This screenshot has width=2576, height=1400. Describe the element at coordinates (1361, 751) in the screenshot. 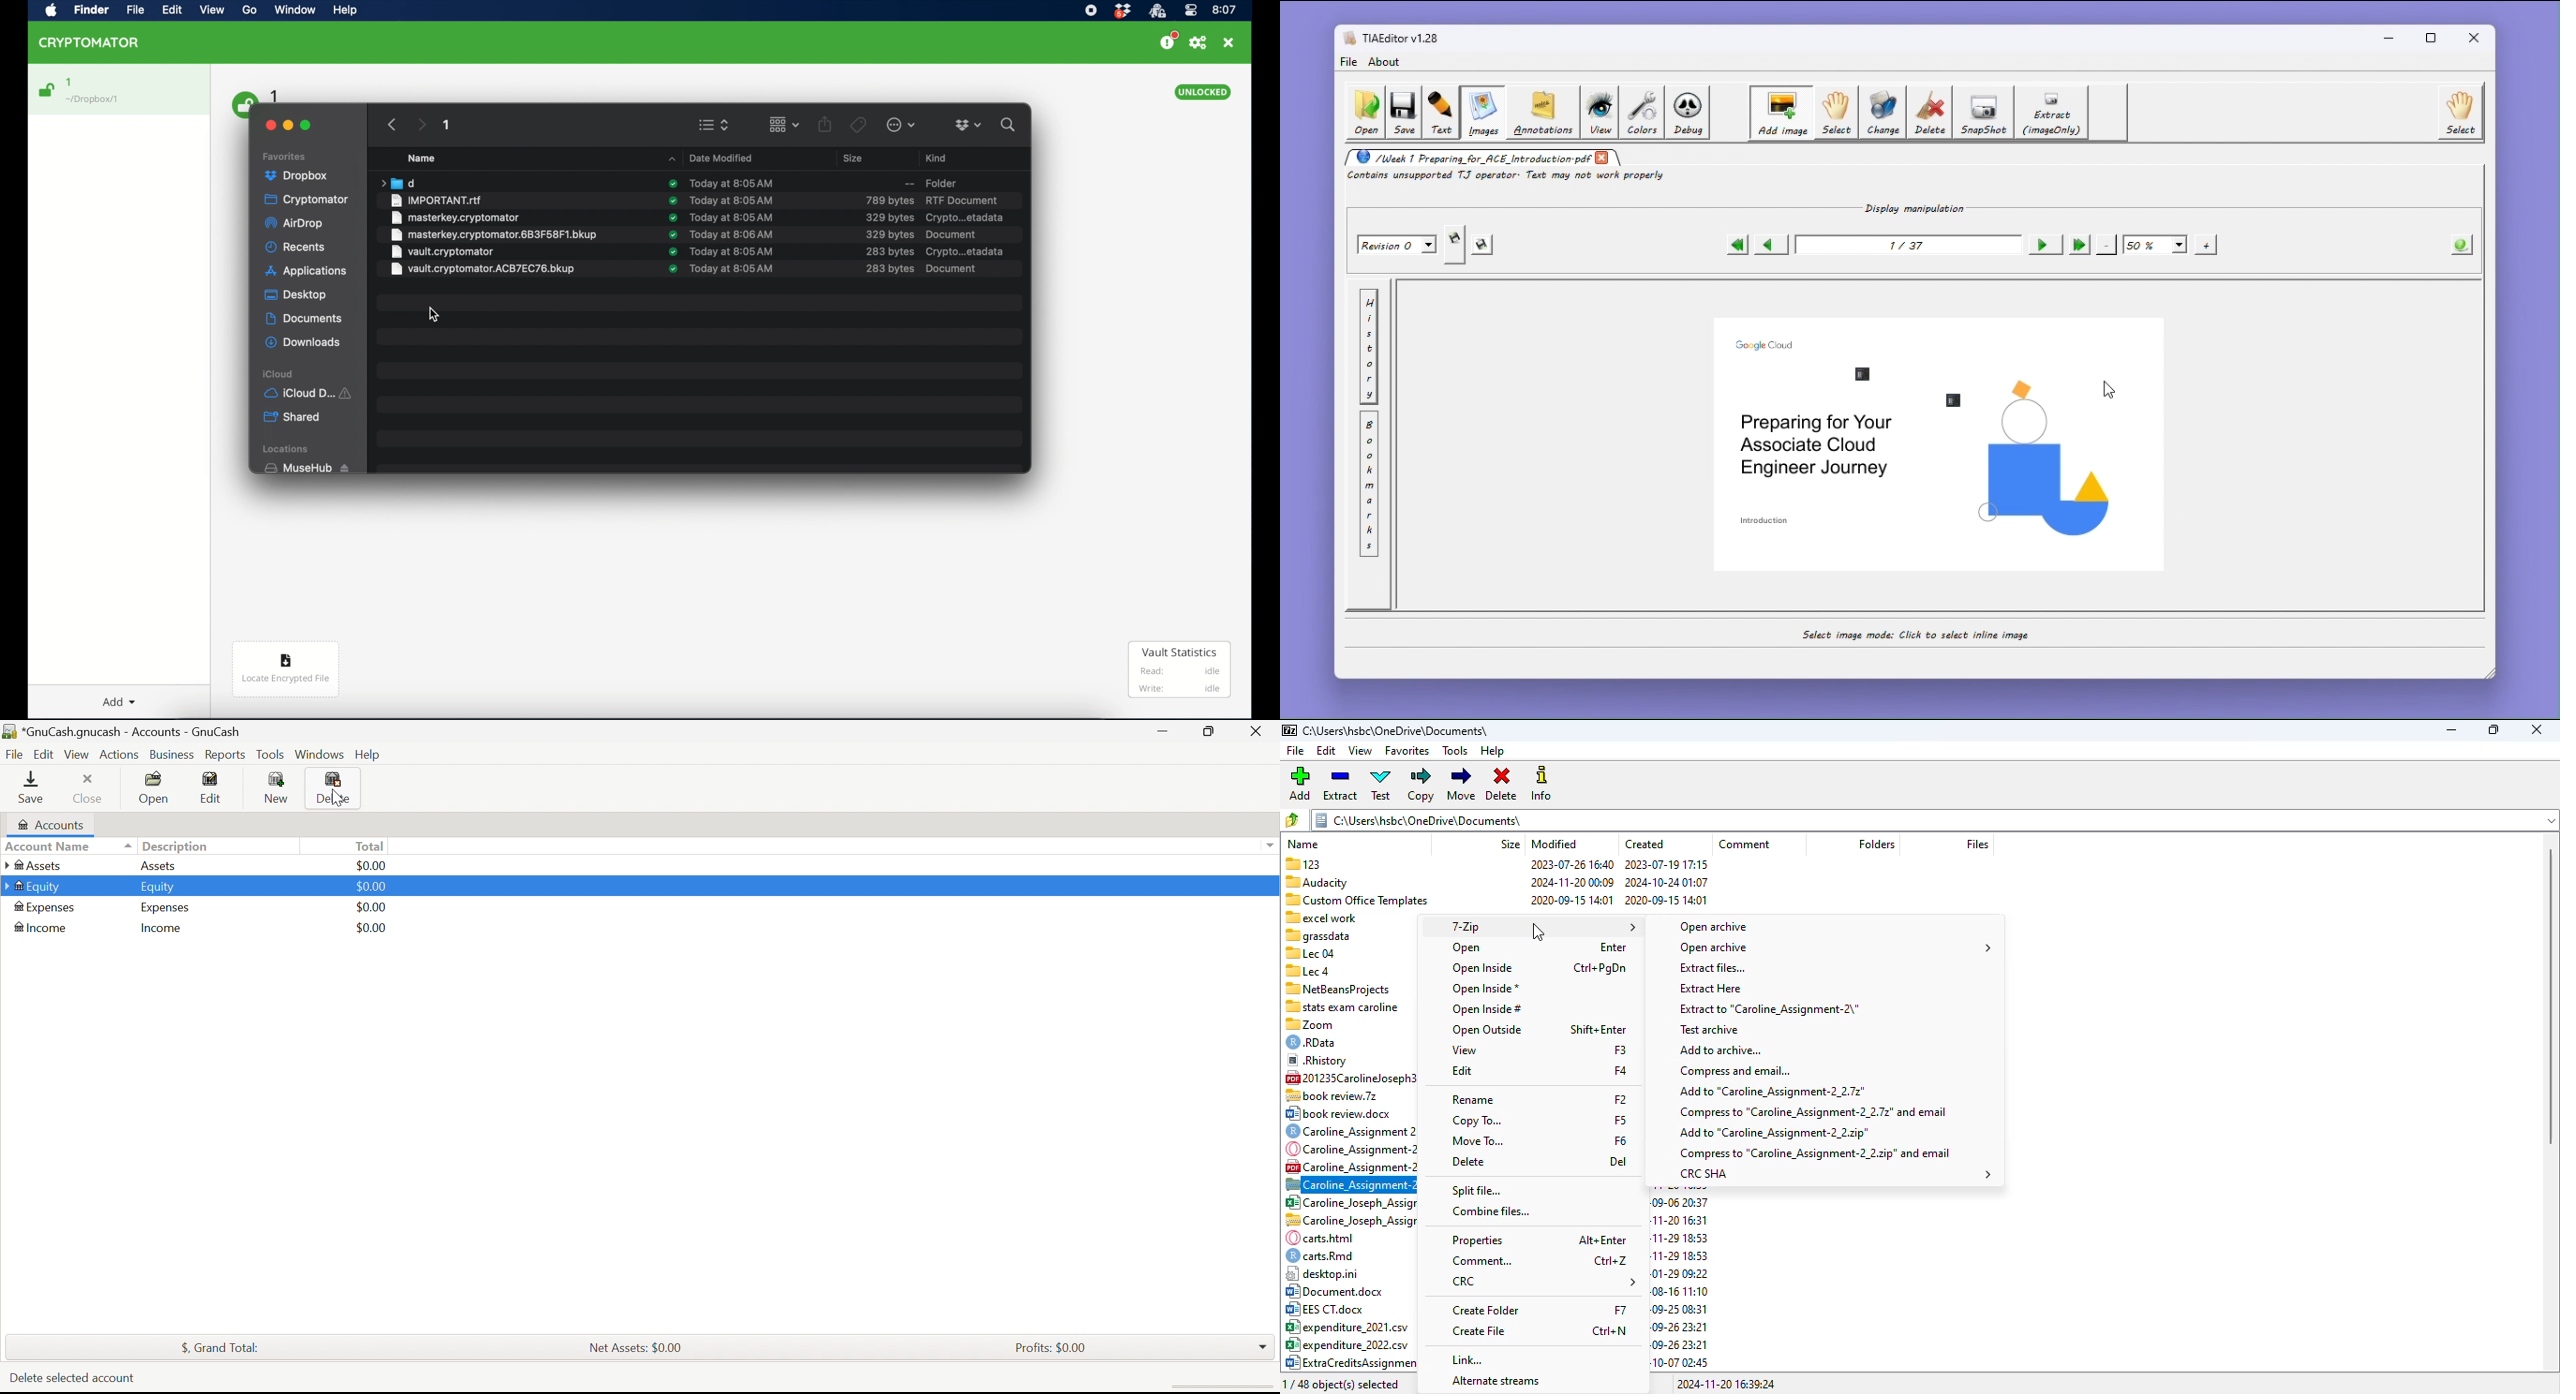

I see `view` at that location.